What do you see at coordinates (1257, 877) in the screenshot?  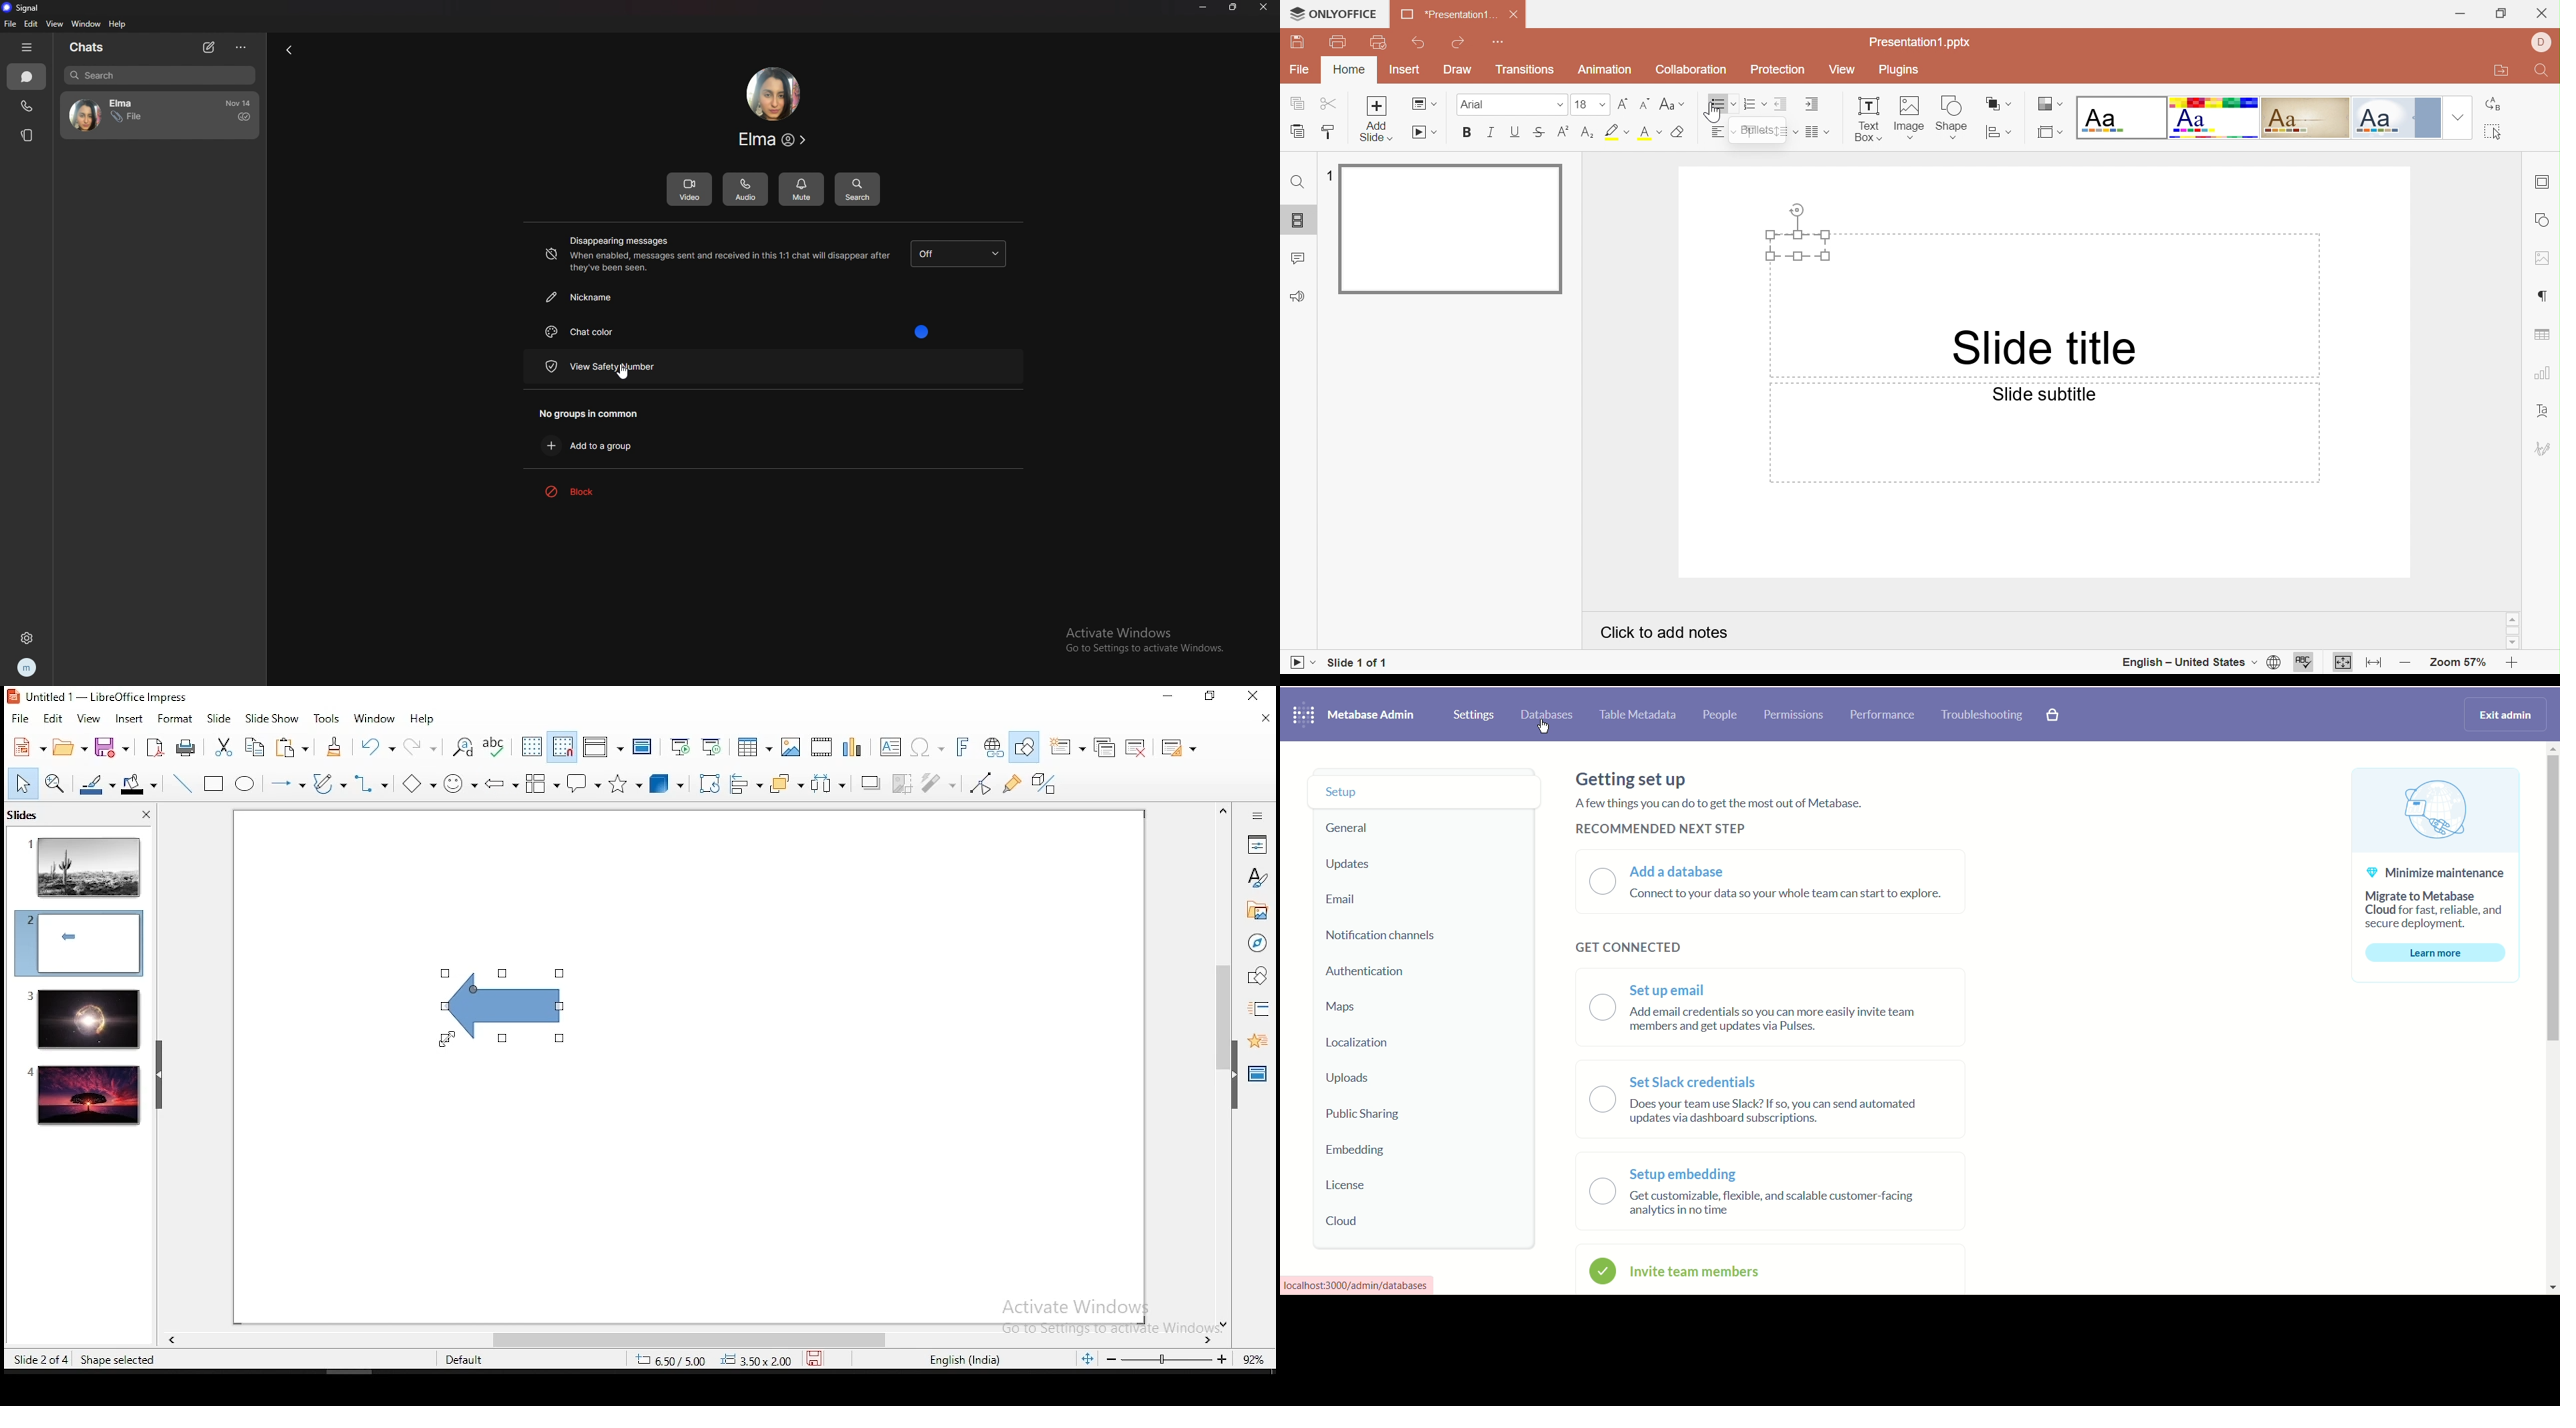 I see `styles` at bounding box center [1257, 877].